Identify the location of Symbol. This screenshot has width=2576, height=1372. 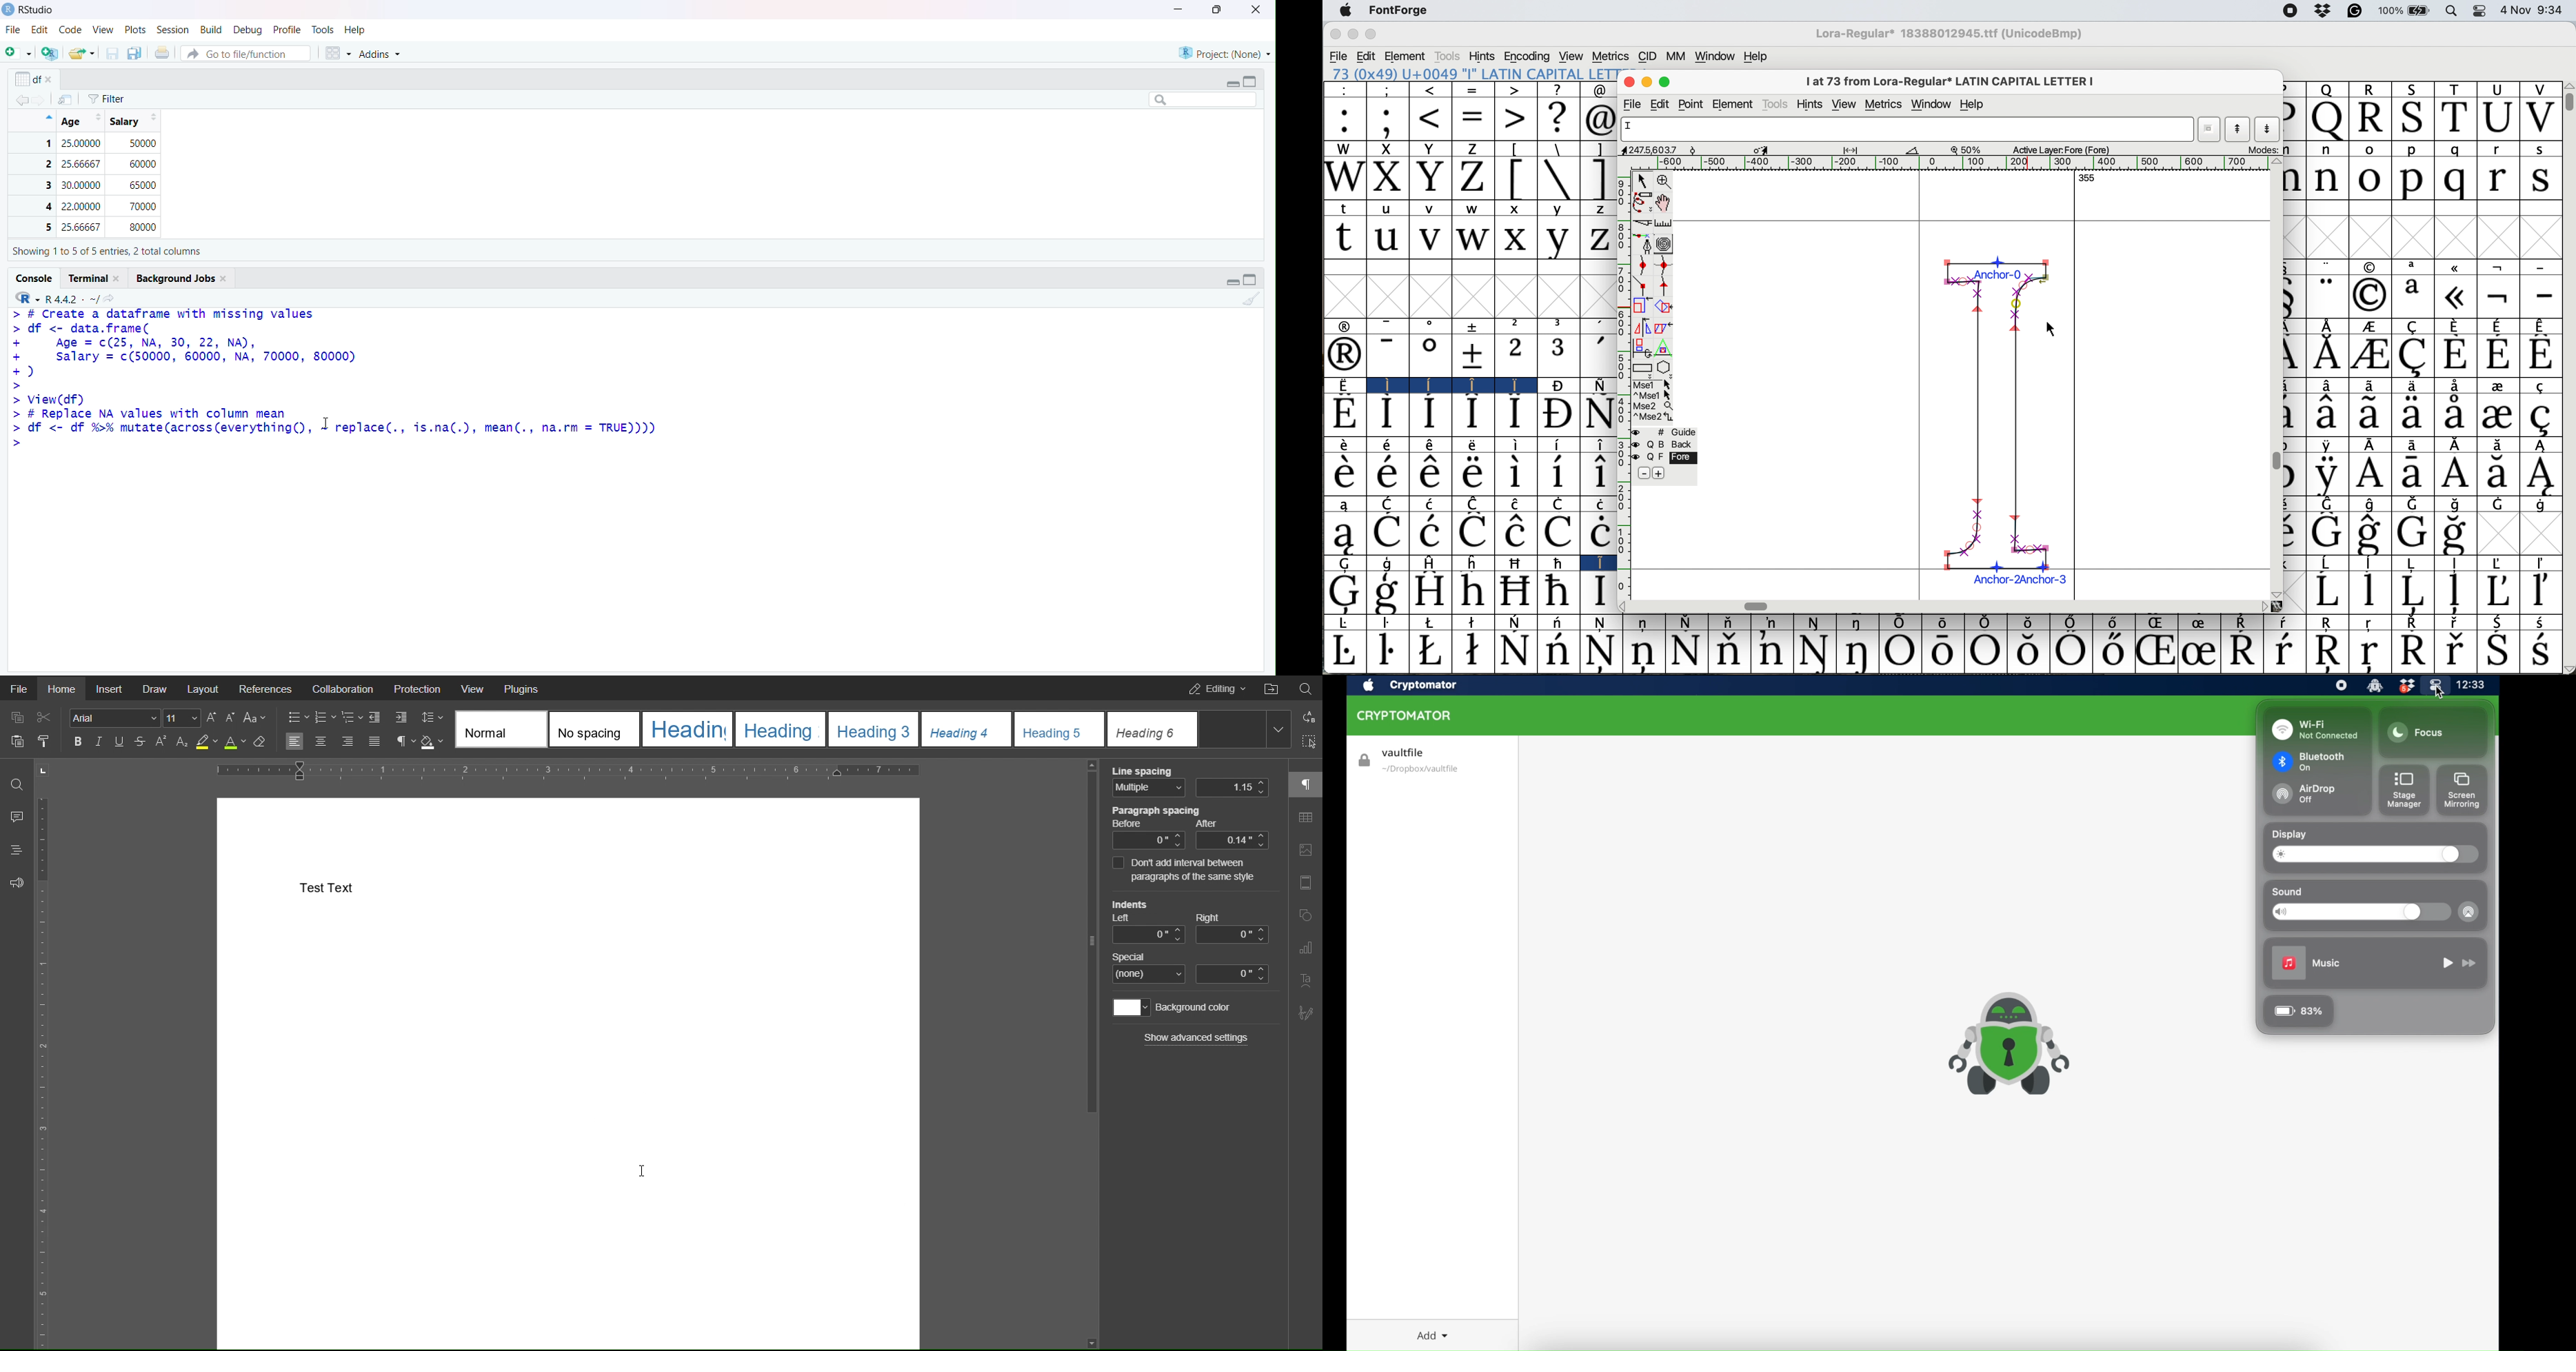
(2498, 416).